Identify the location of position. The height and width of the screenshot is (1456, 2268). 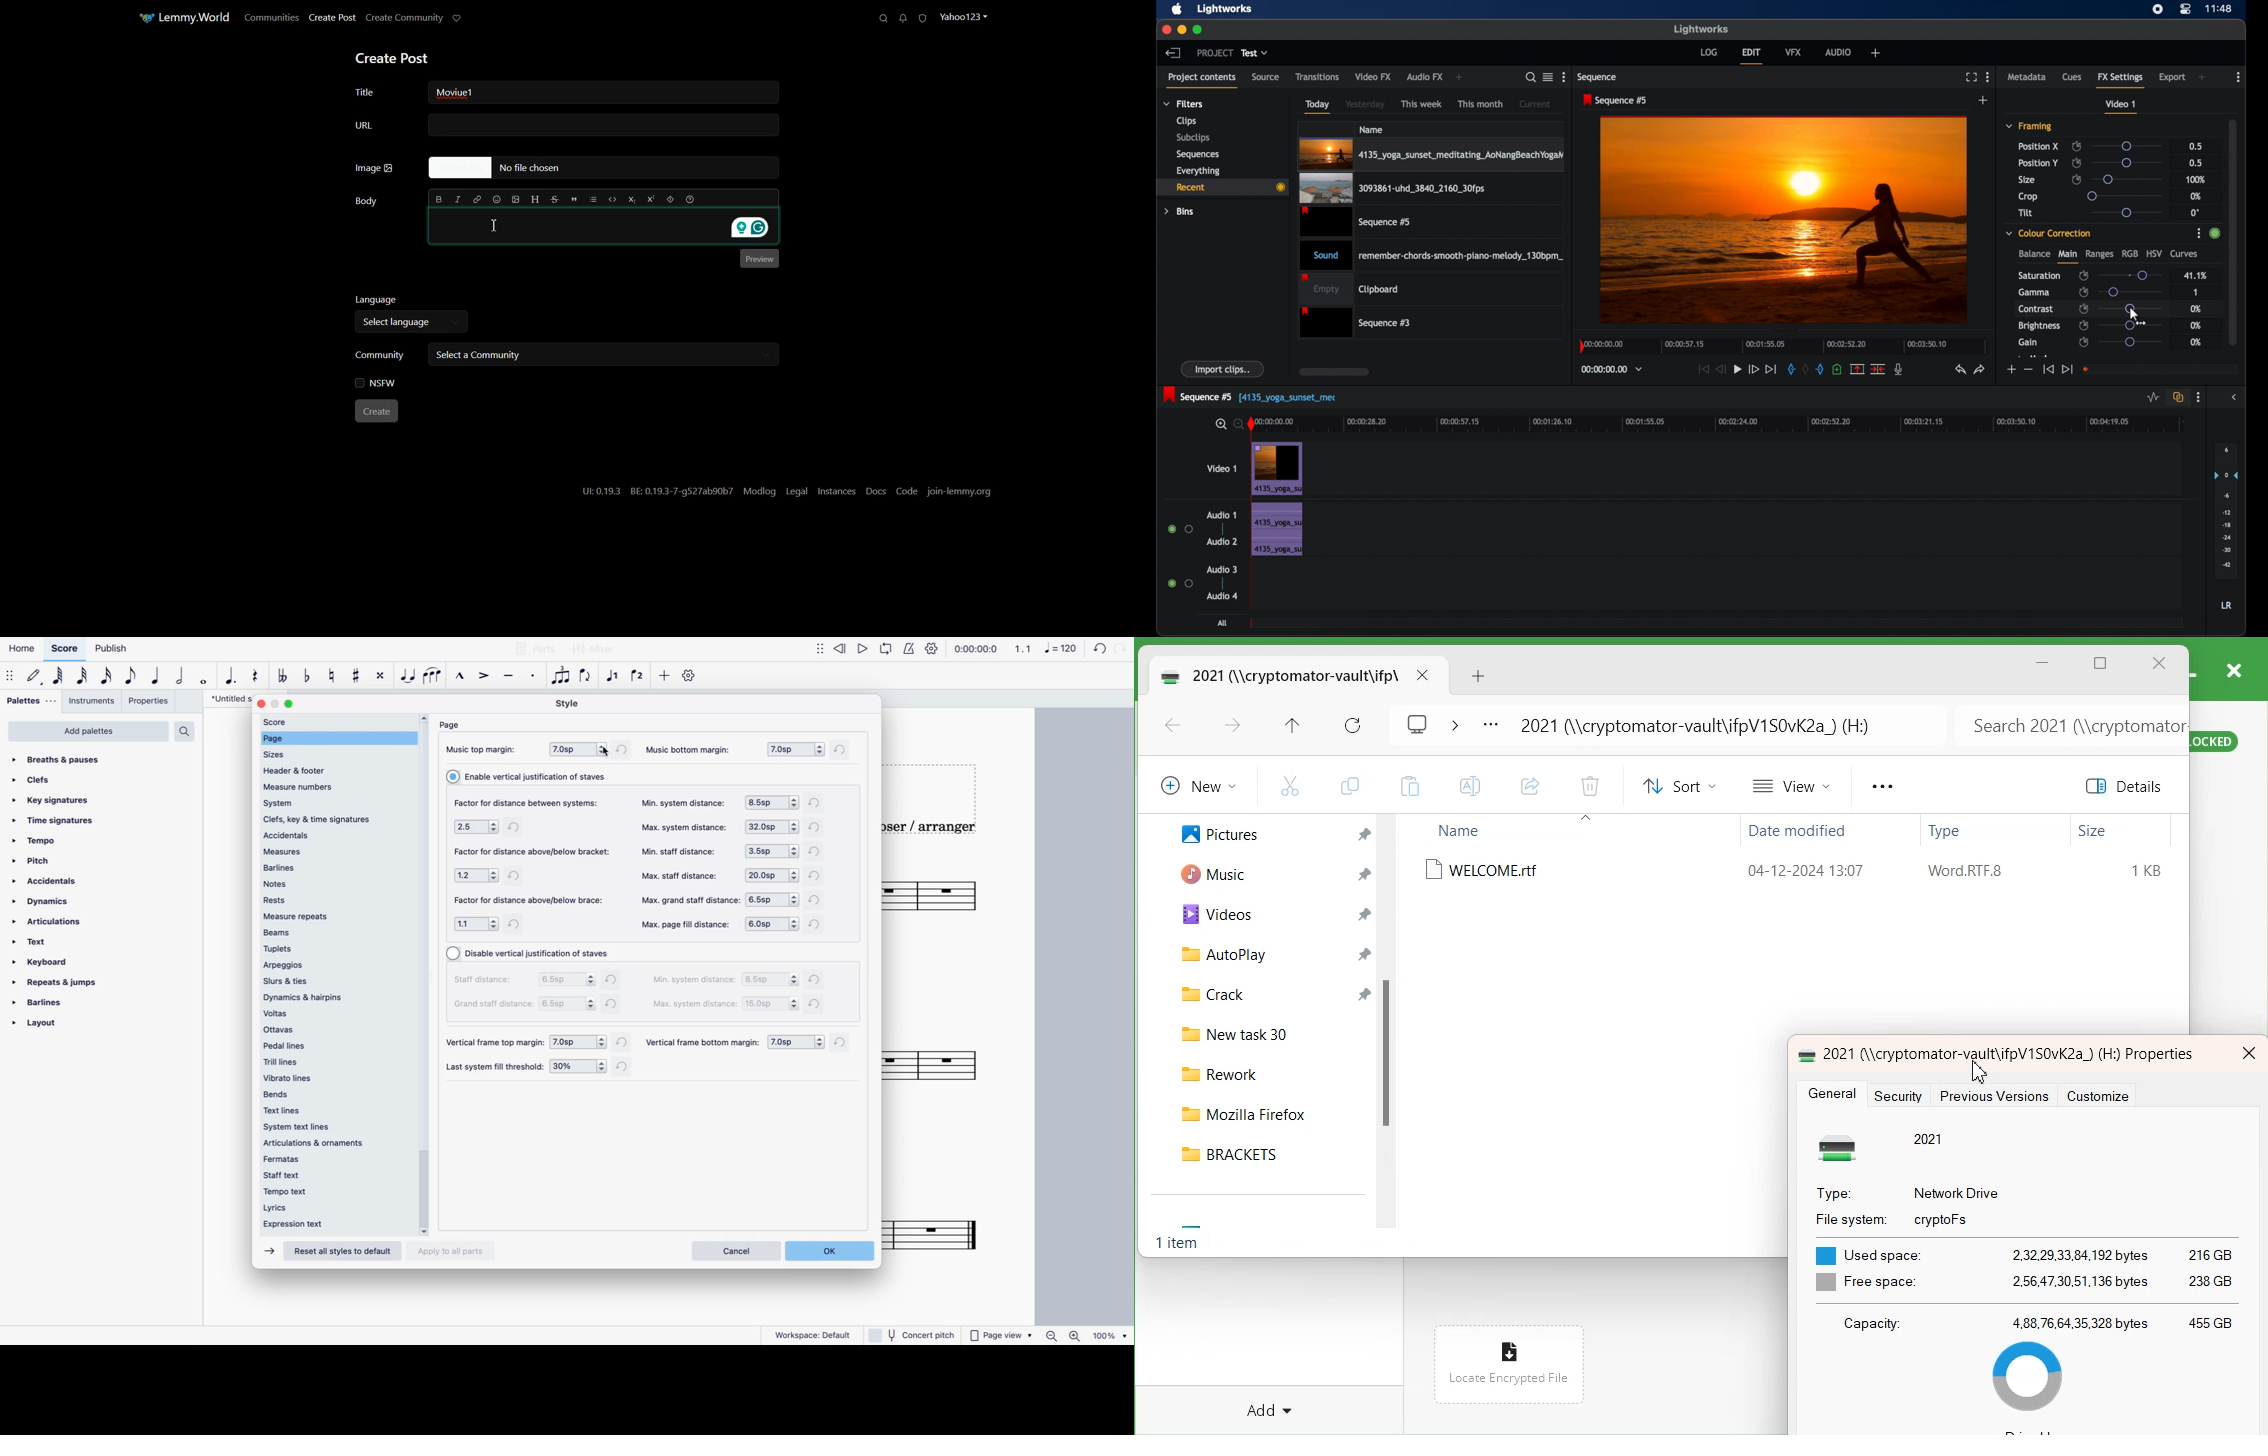
(2038, 163).